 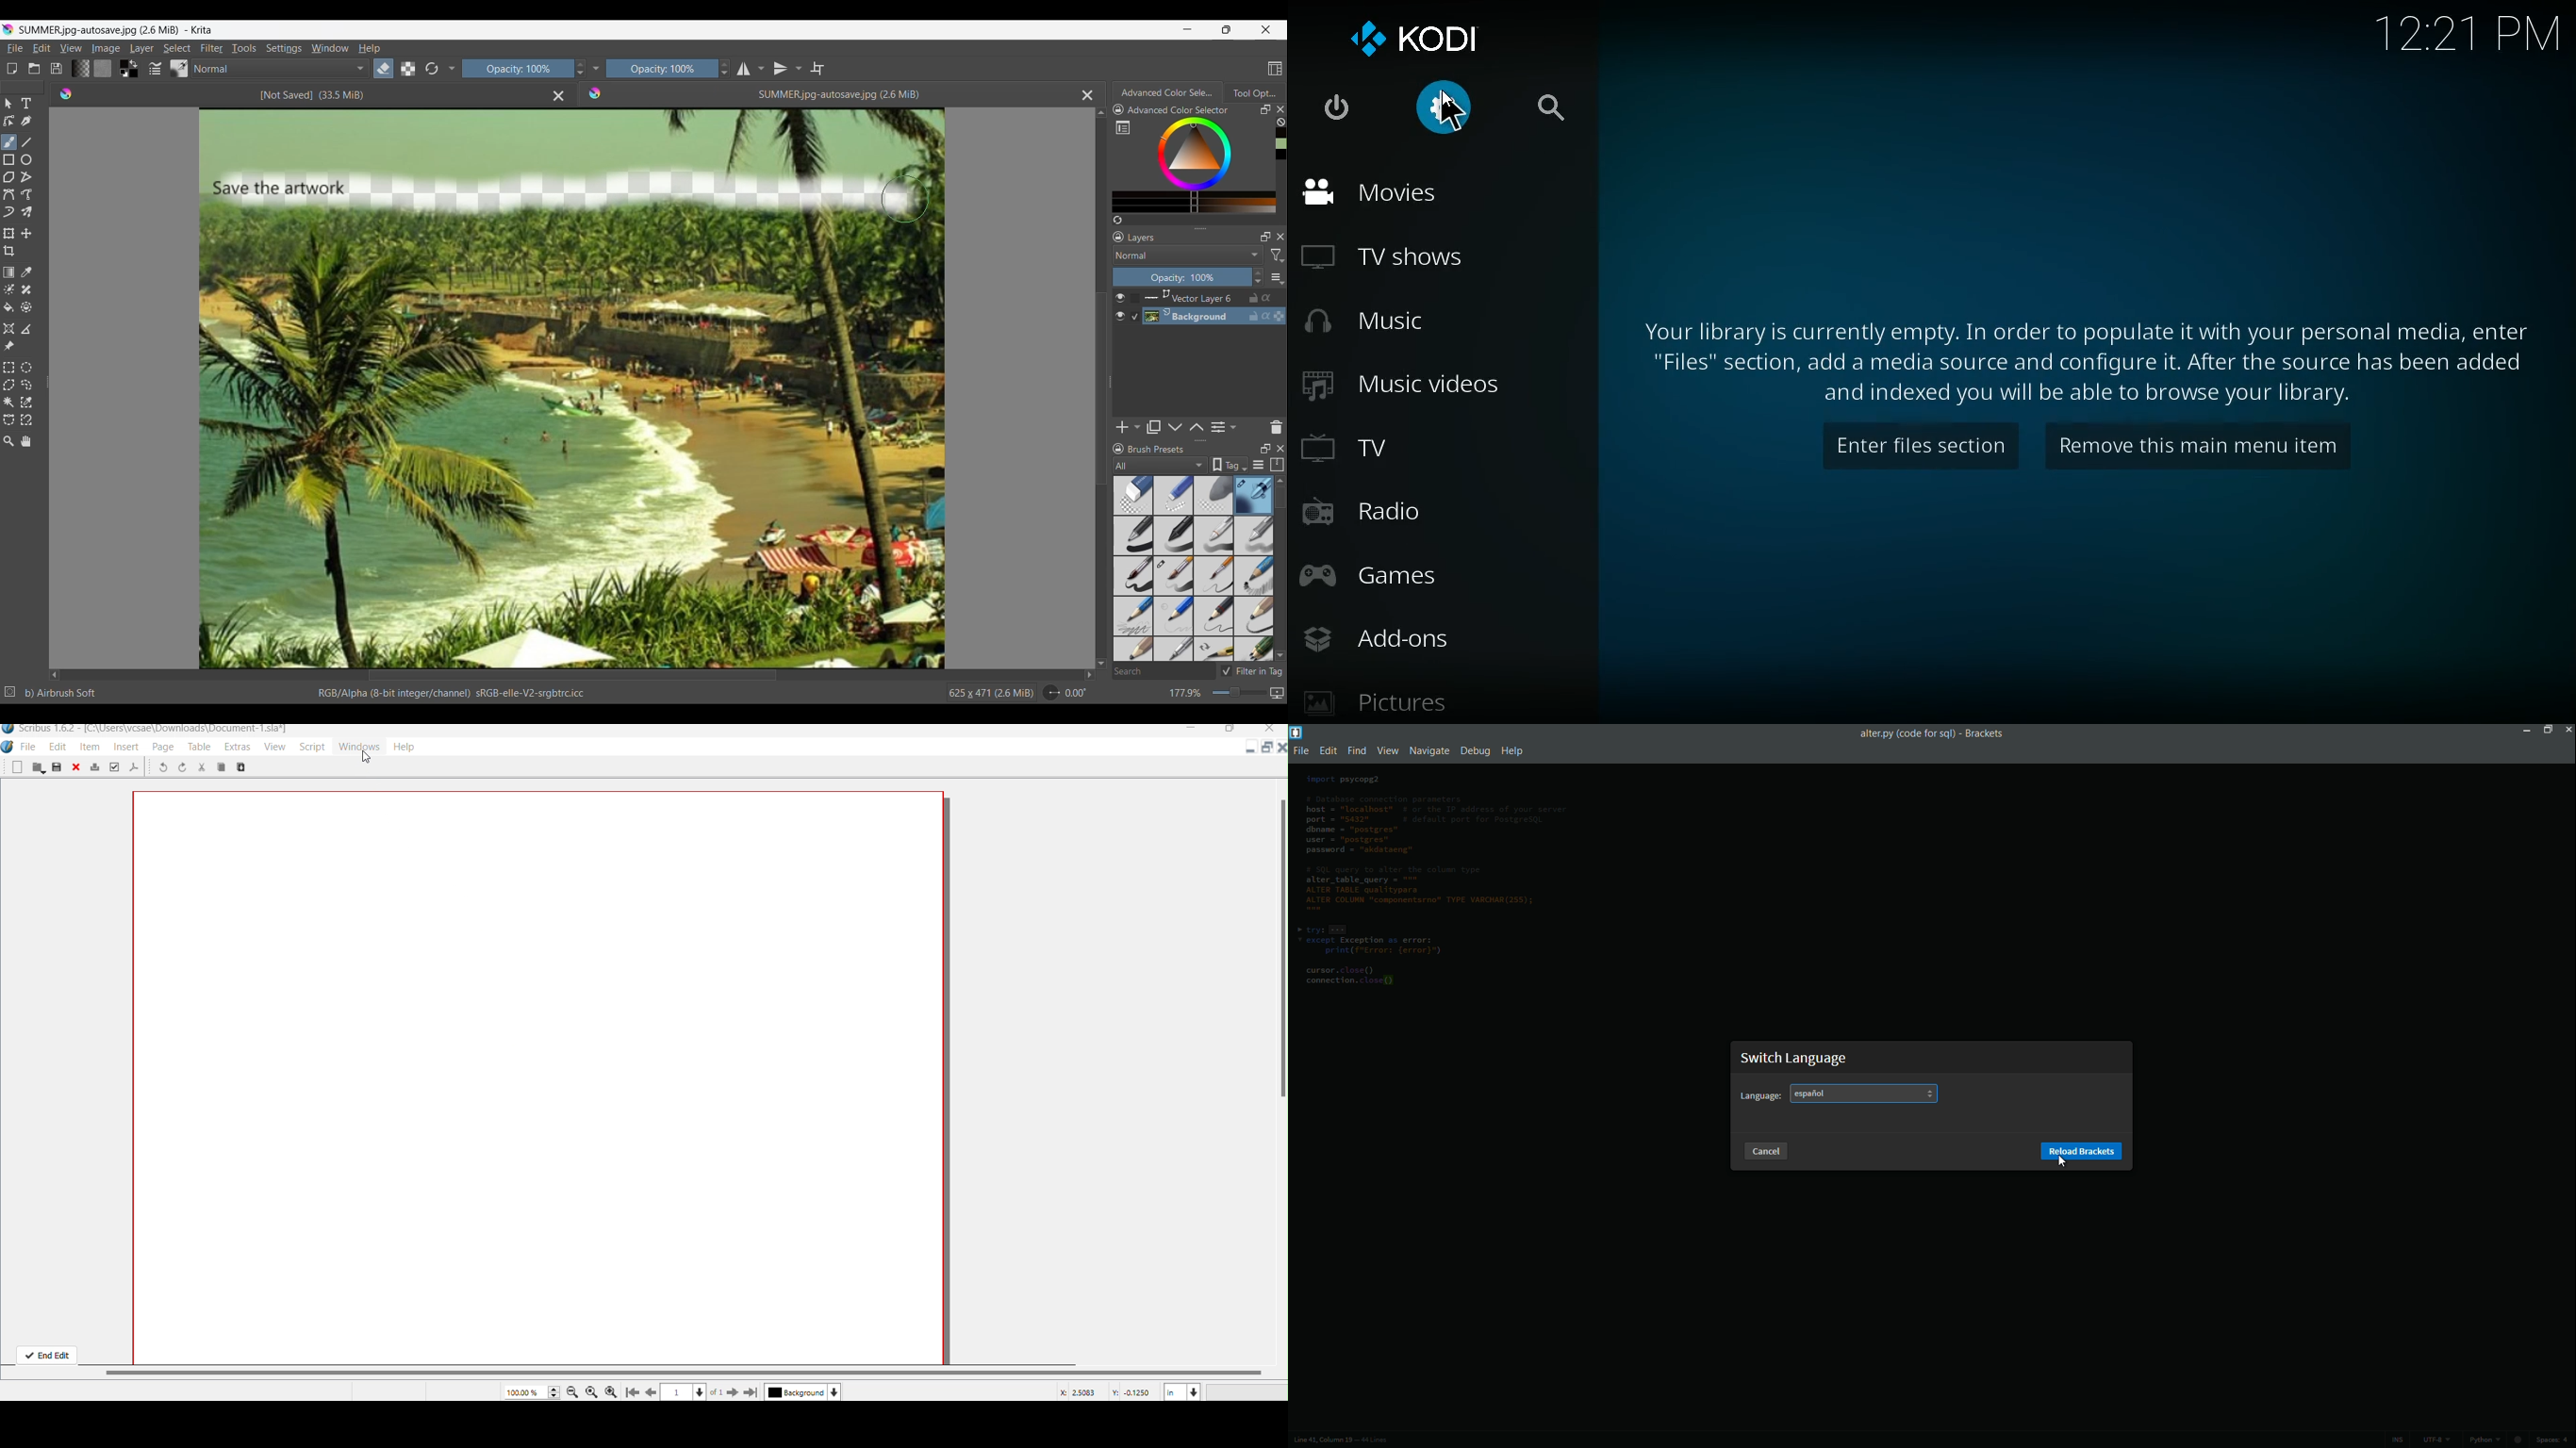 I want to click on End Edit, so click(x=46, y=1354).